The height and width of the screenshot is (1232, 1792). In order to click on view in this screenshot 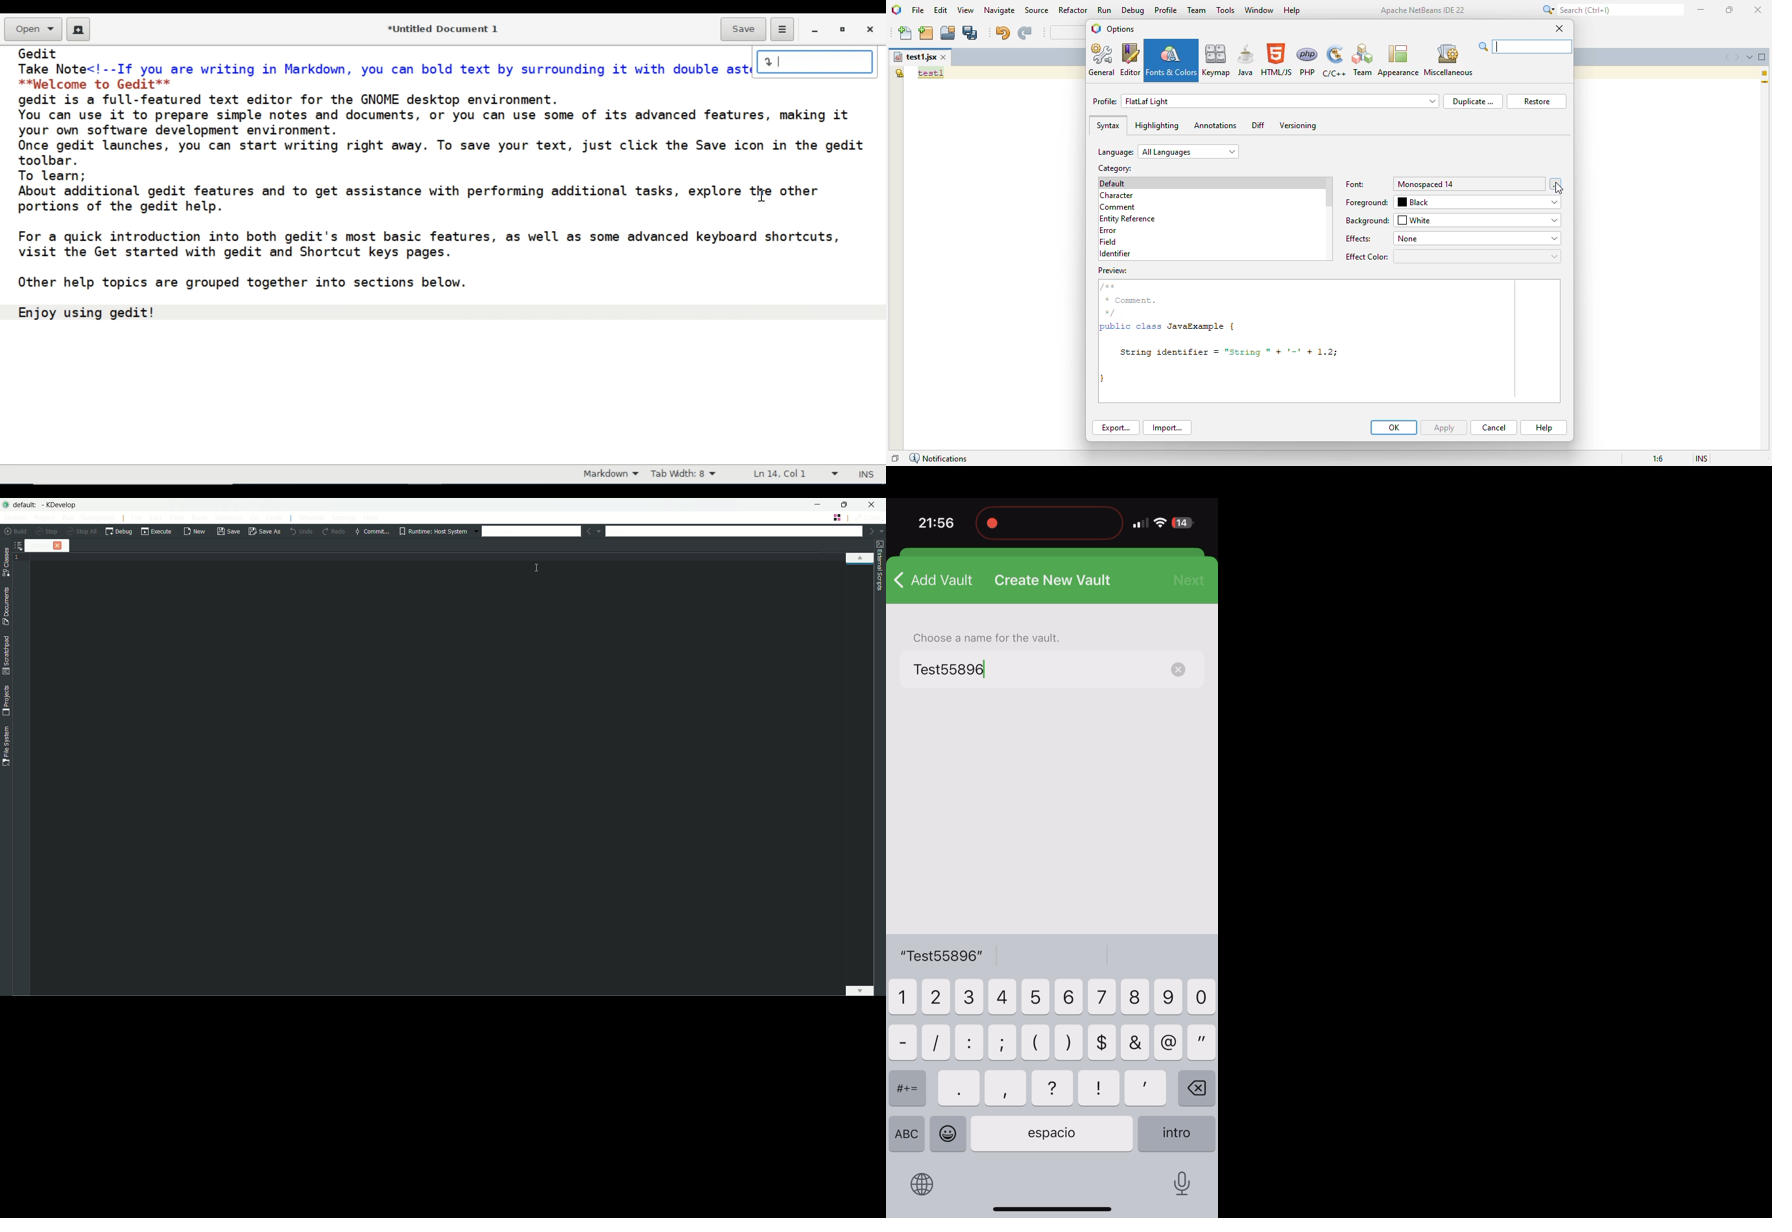, I will do `click(176, 517)`.